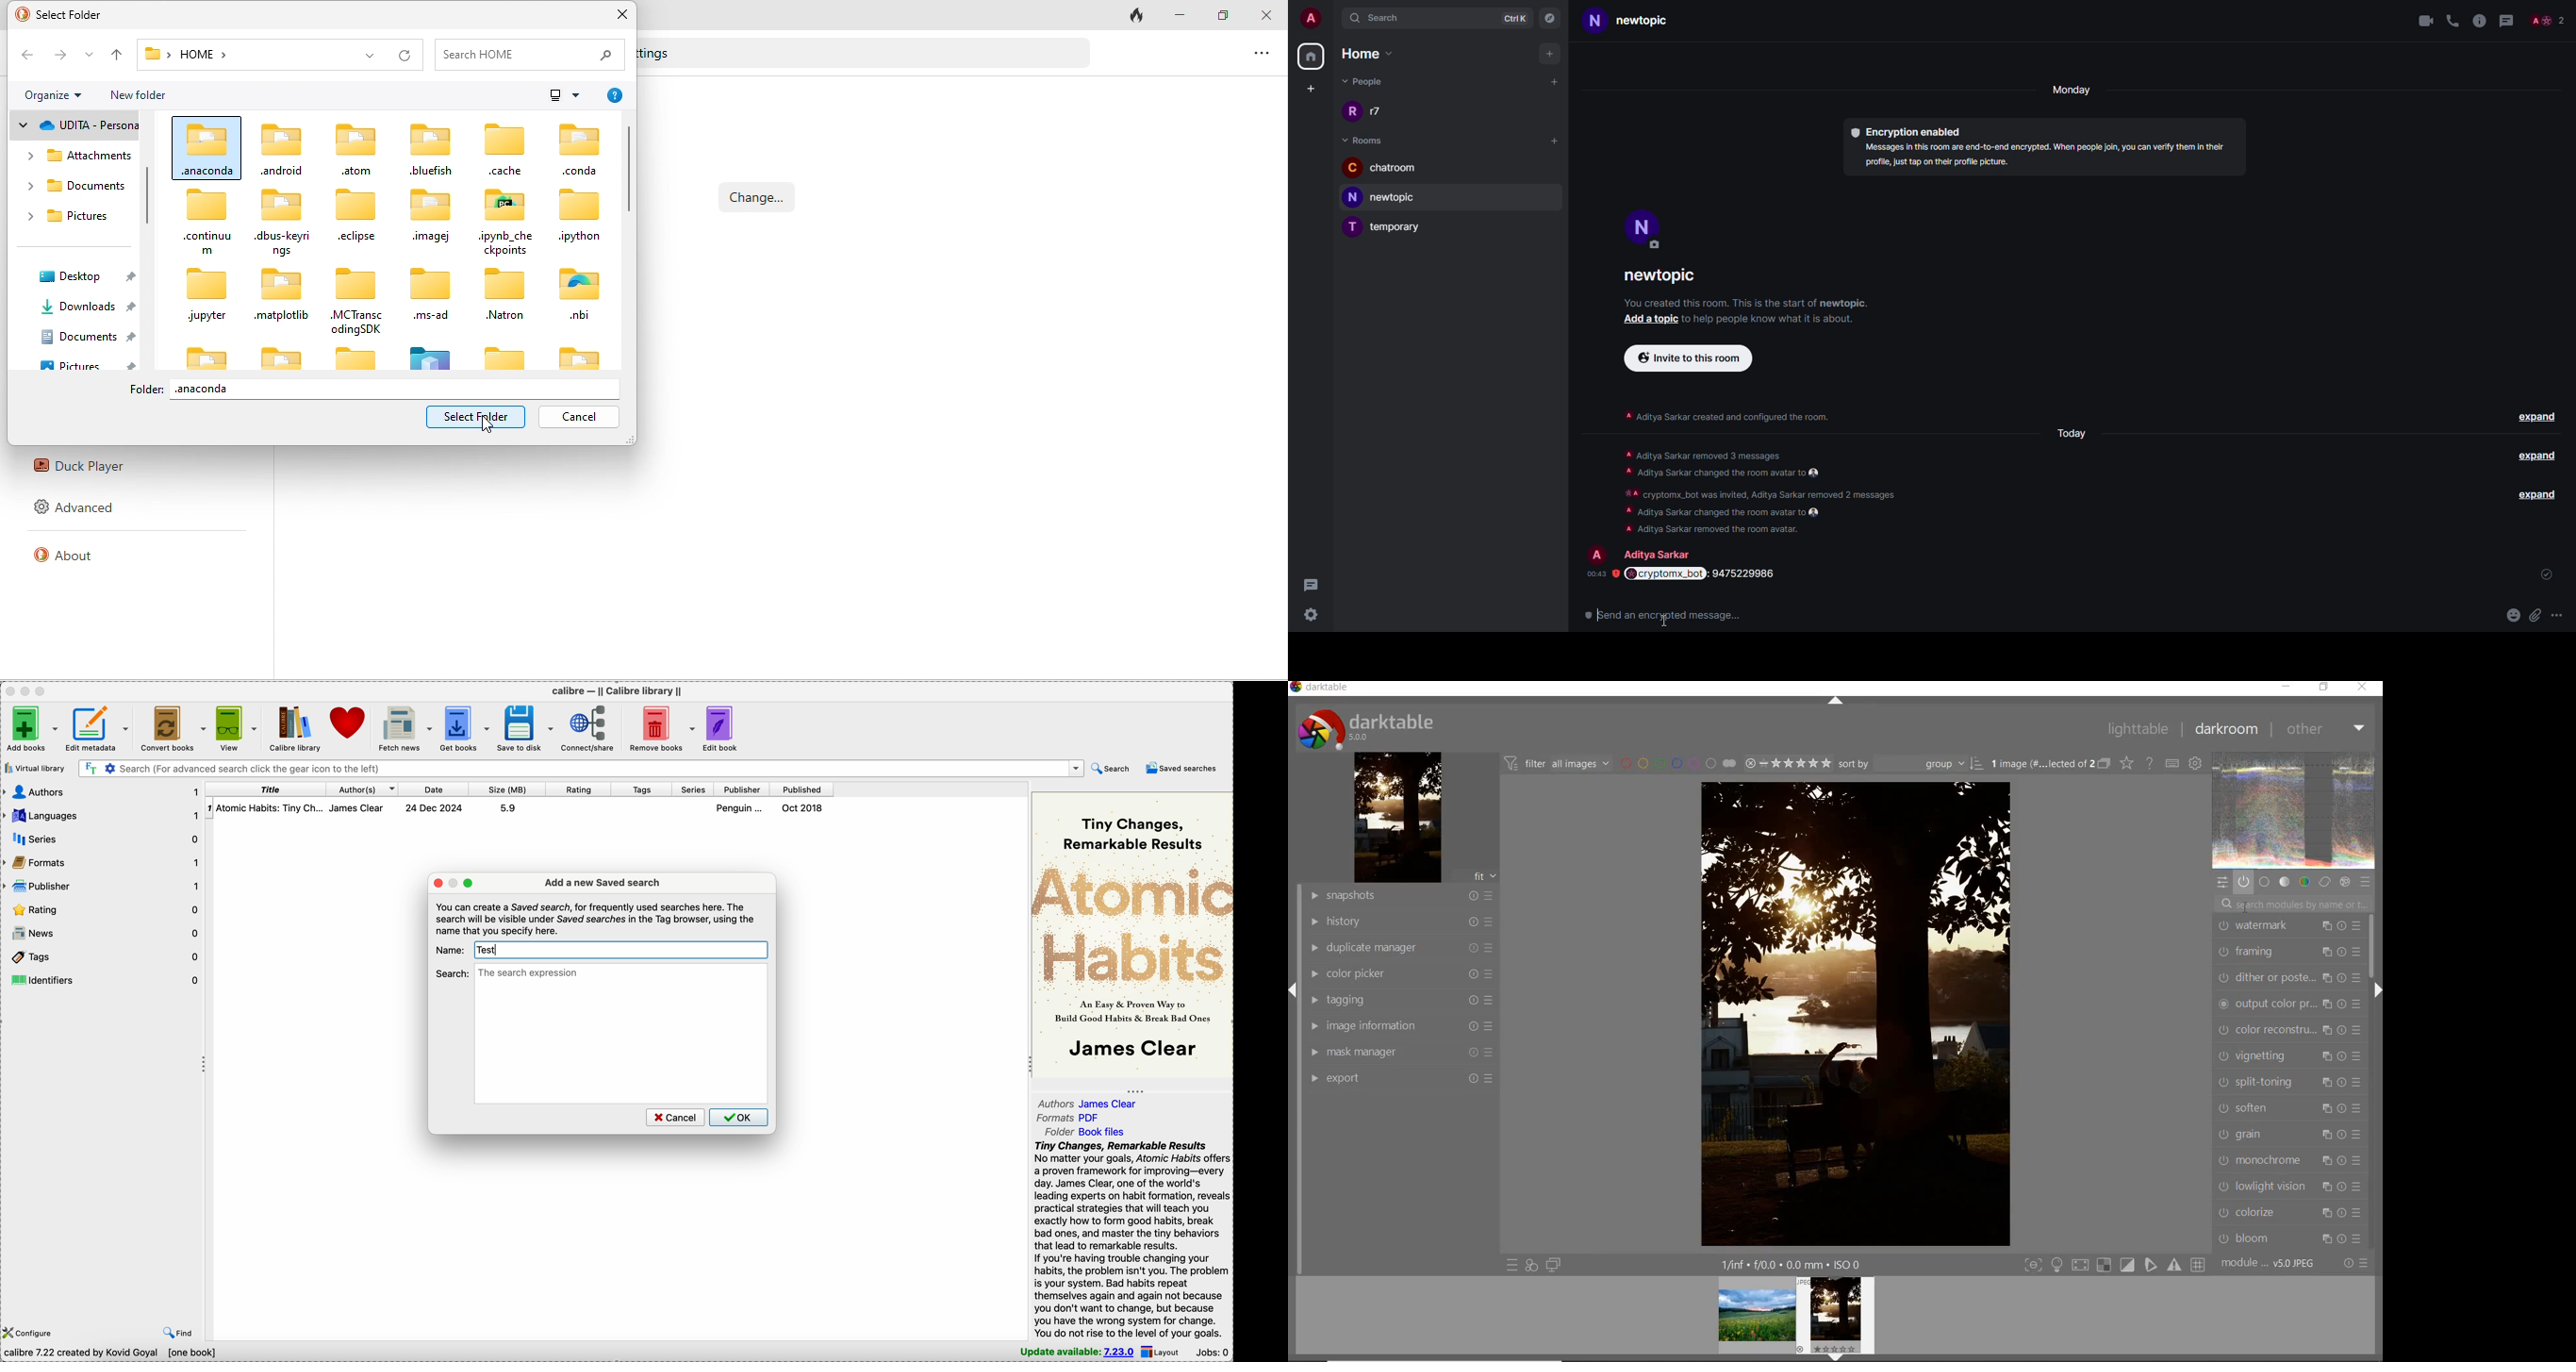  Describe the element at coordinates (742, 808) in the screenshot. I see `penguin...` at that location.